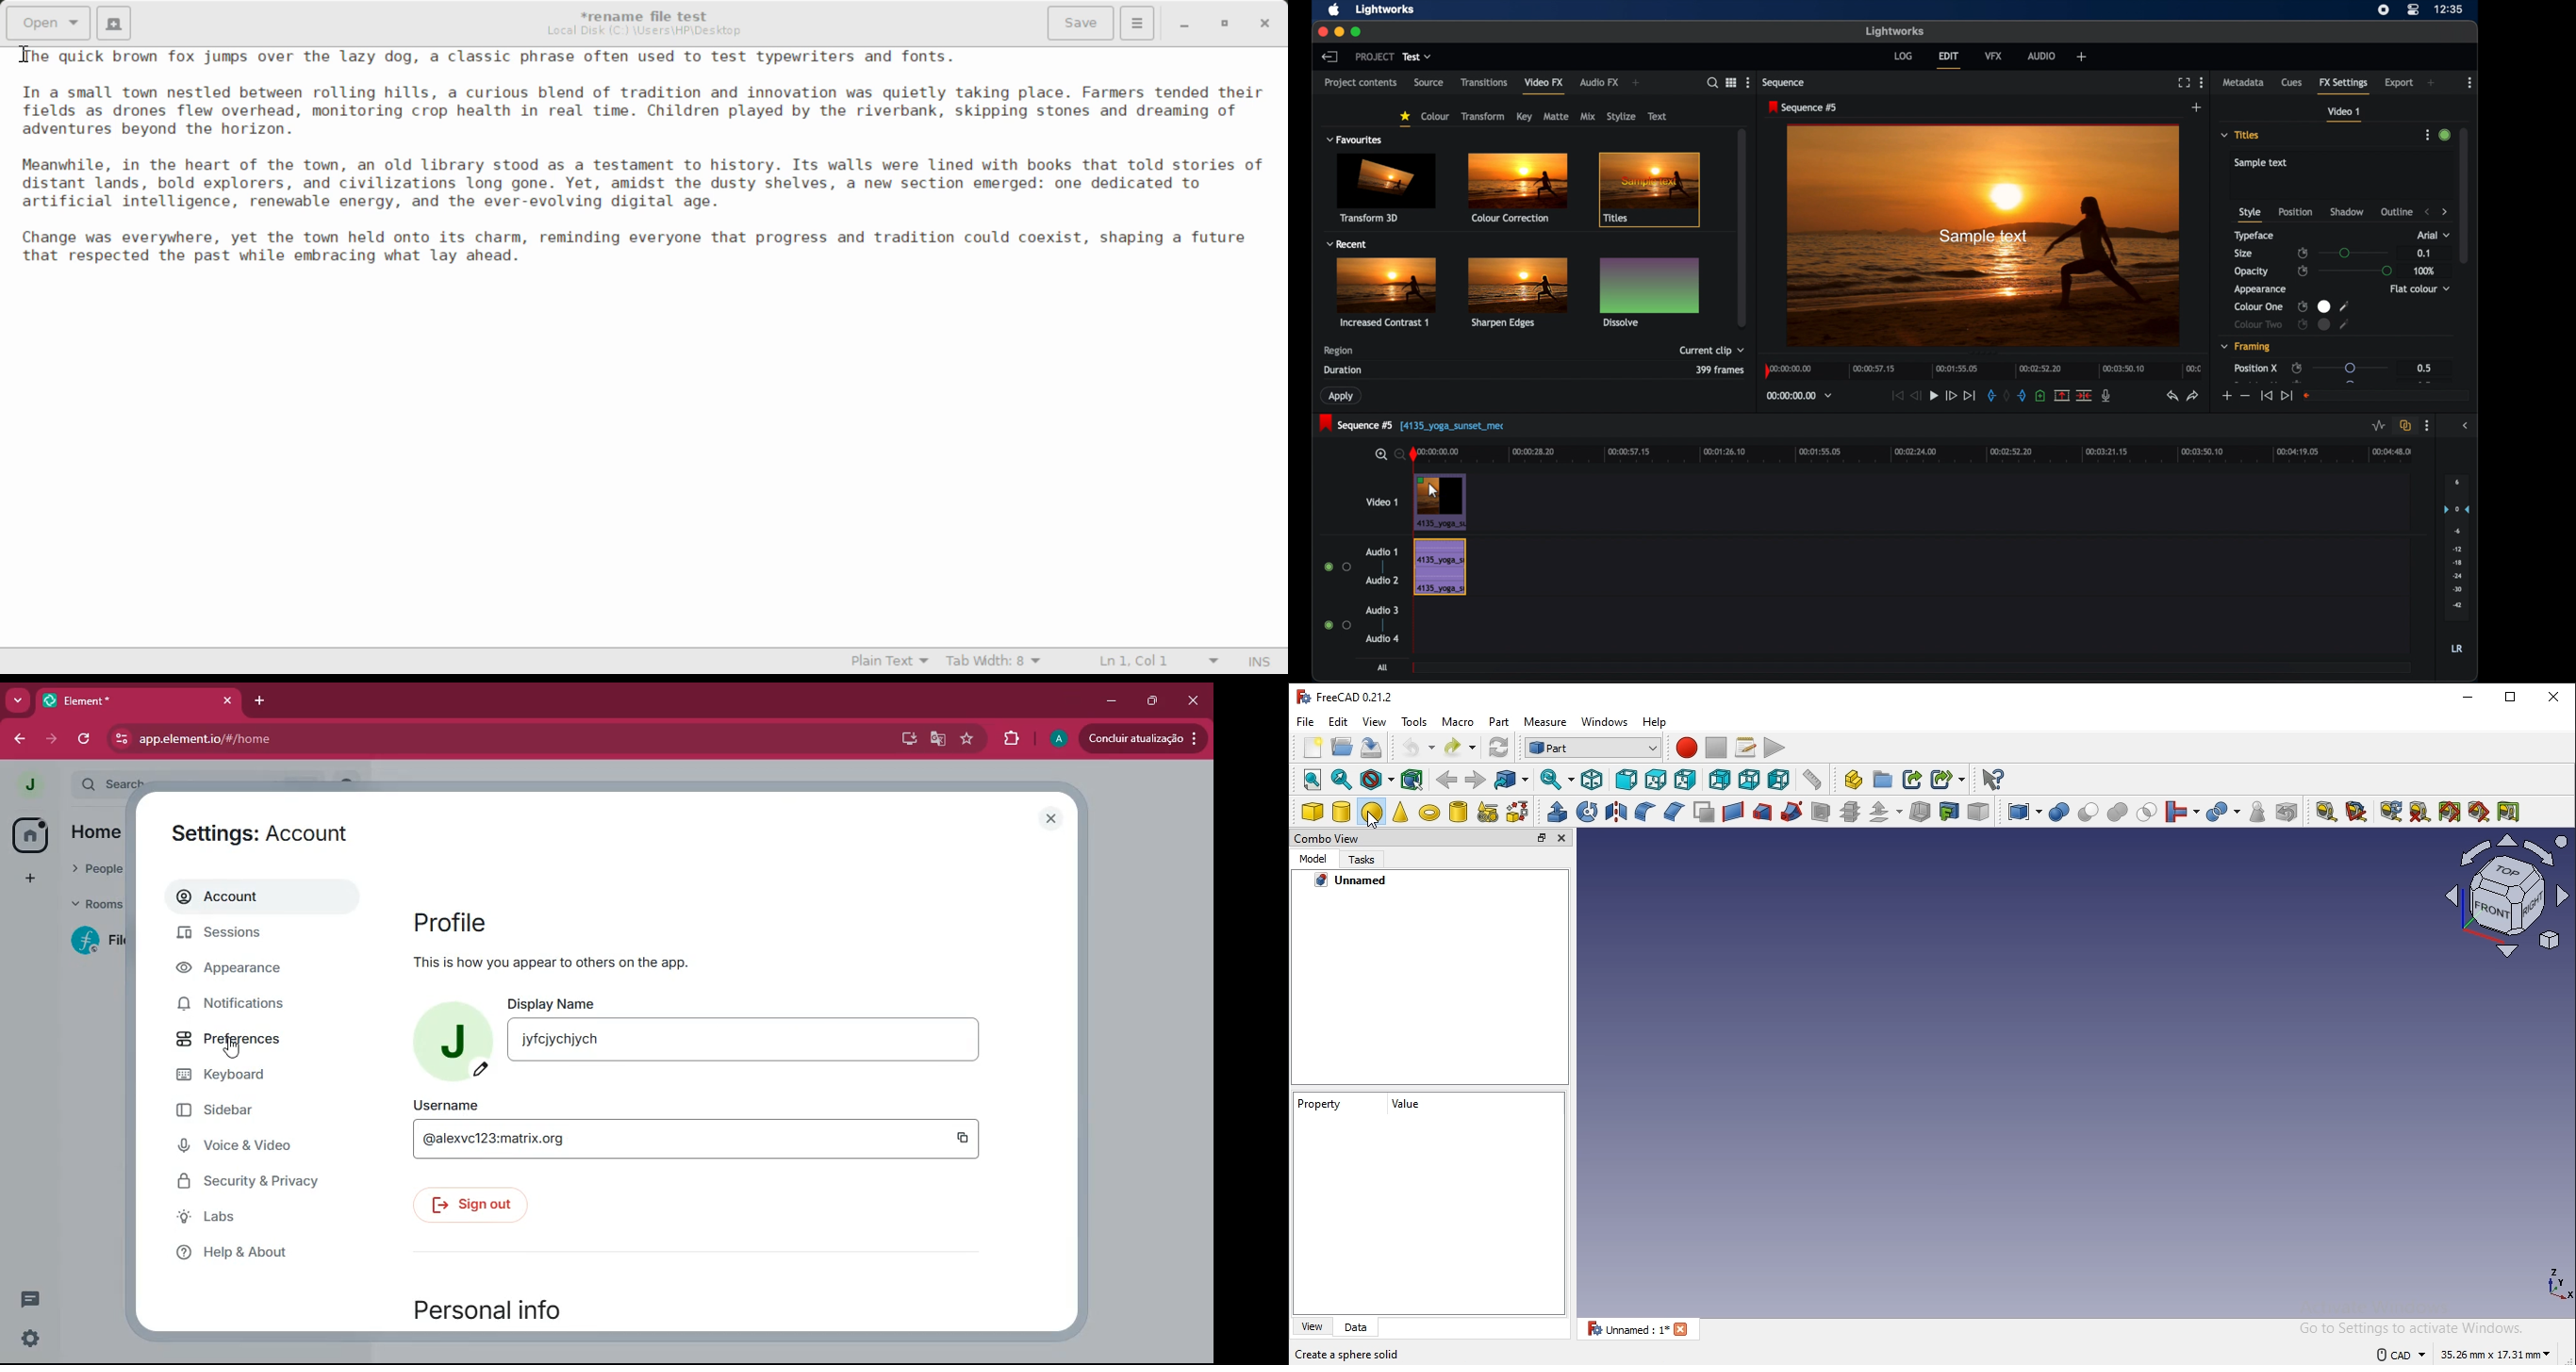 The height and width of the screenshot is (1372, 2576). Describe the element at coordinates (2058, 813) in the screenshot. I see `boolean` at that location.